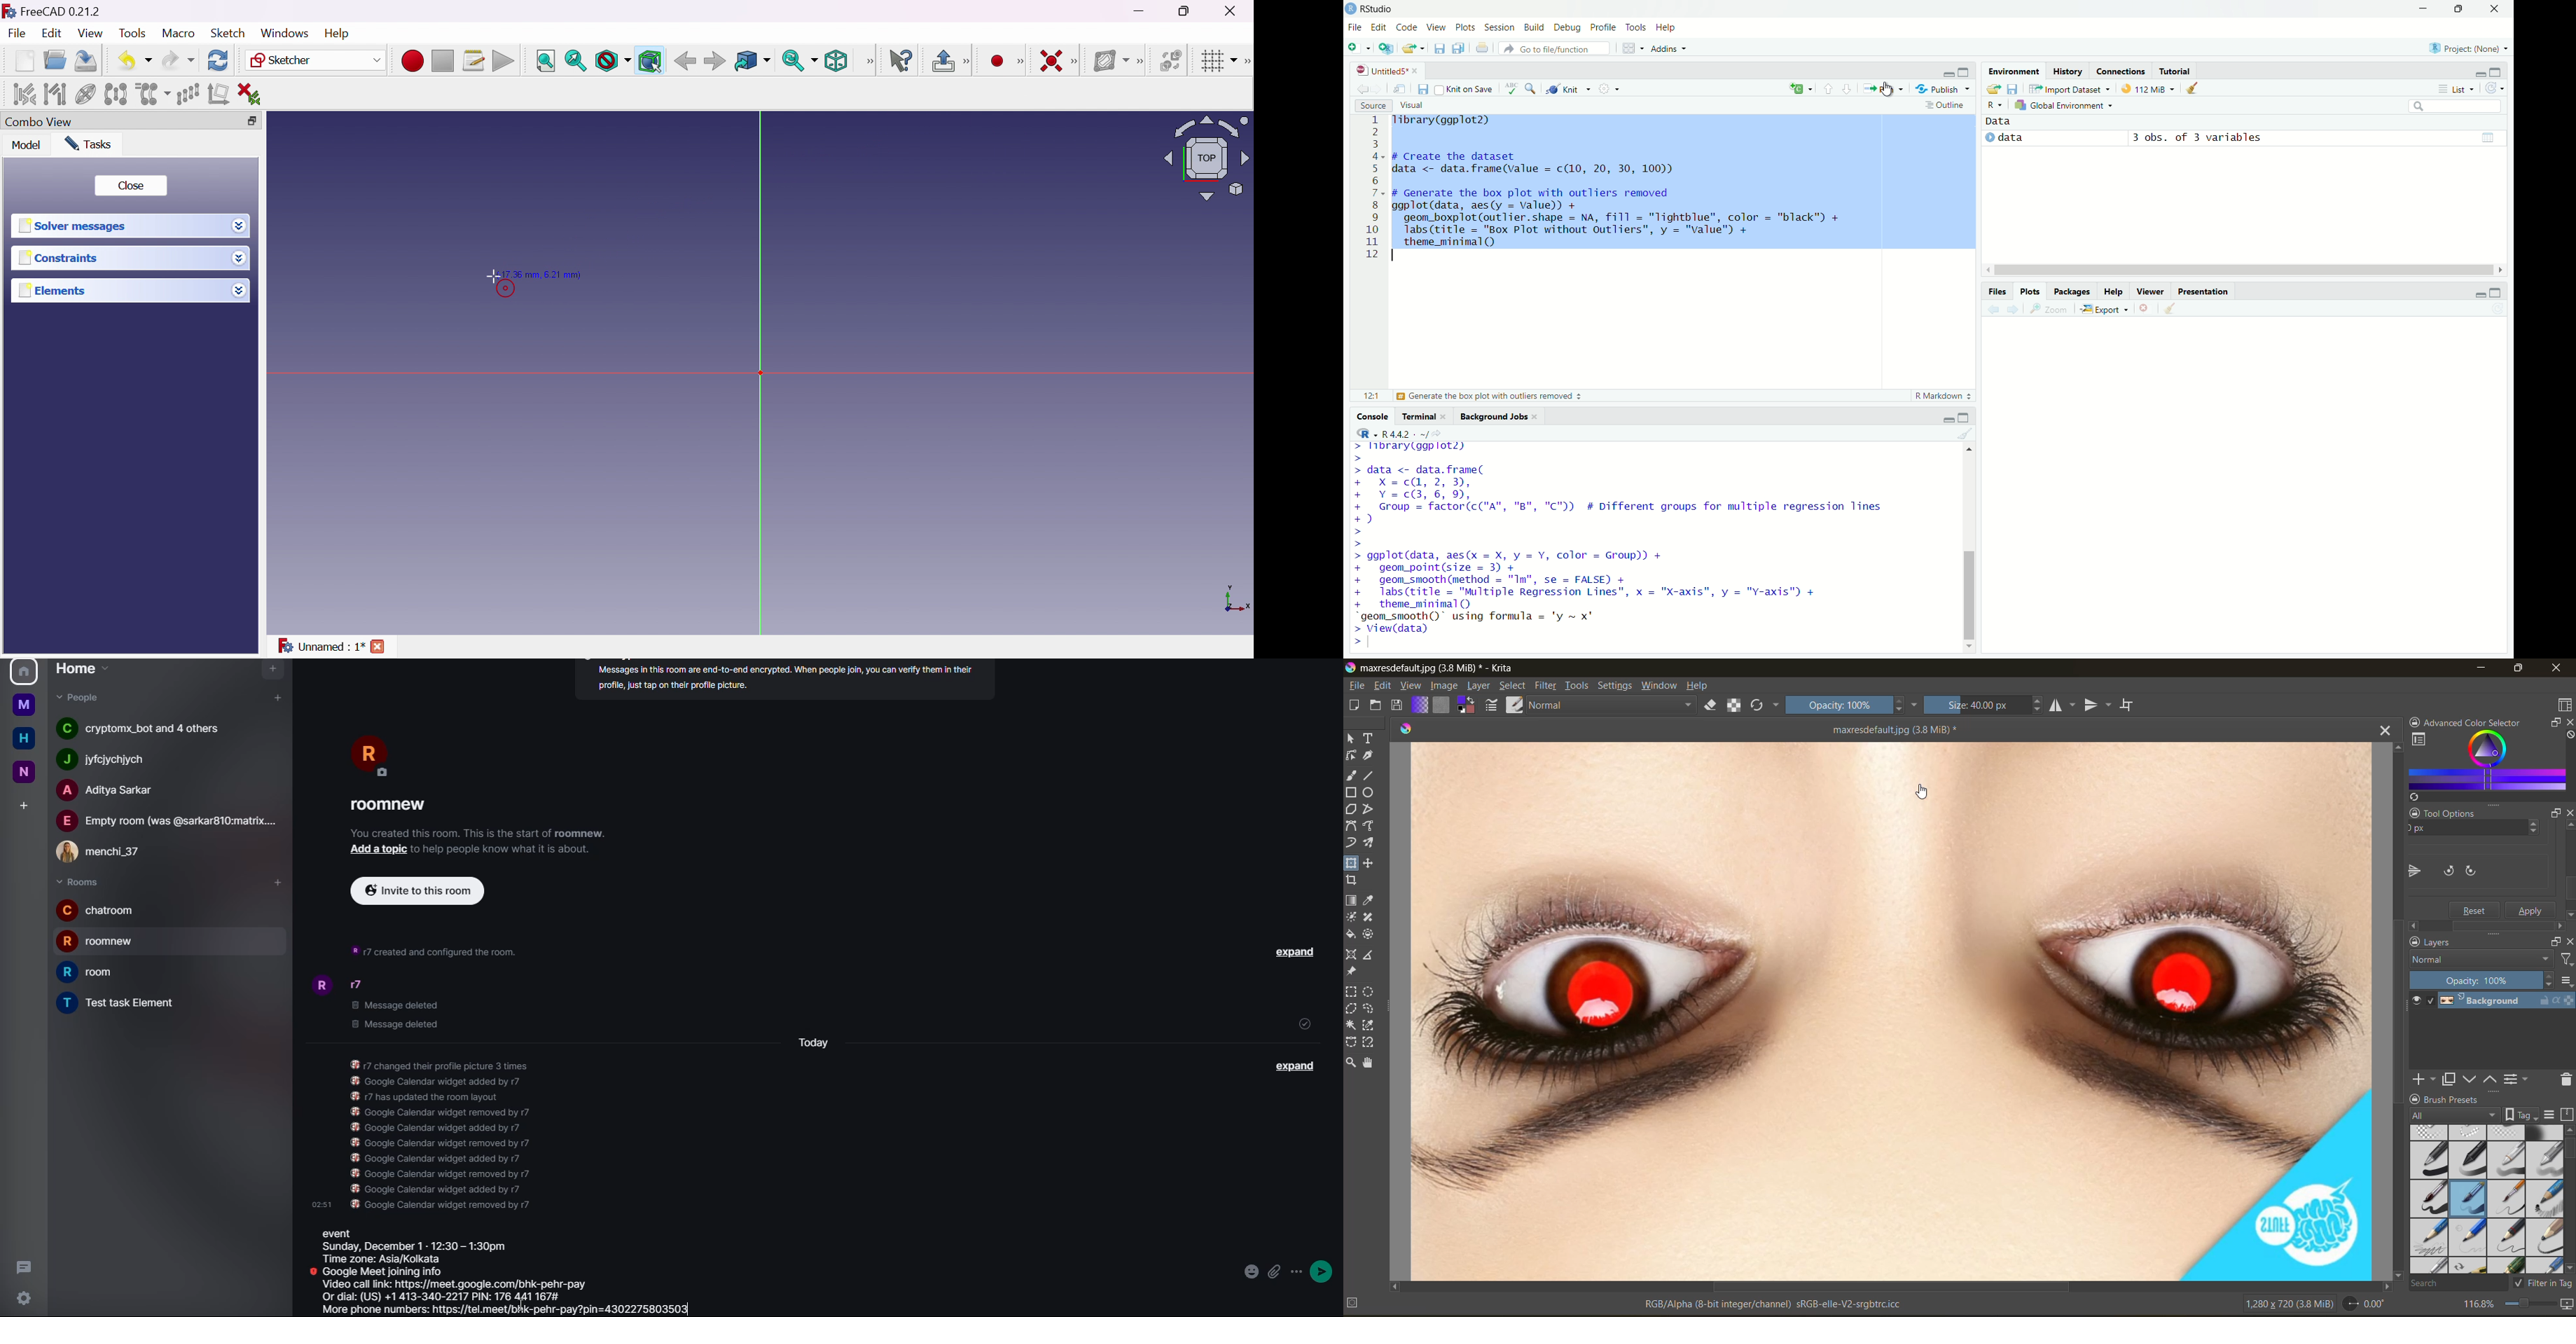 The height and width of the screenshot is (1344, 2576). I want to click on maximise, so click(2462, 11).